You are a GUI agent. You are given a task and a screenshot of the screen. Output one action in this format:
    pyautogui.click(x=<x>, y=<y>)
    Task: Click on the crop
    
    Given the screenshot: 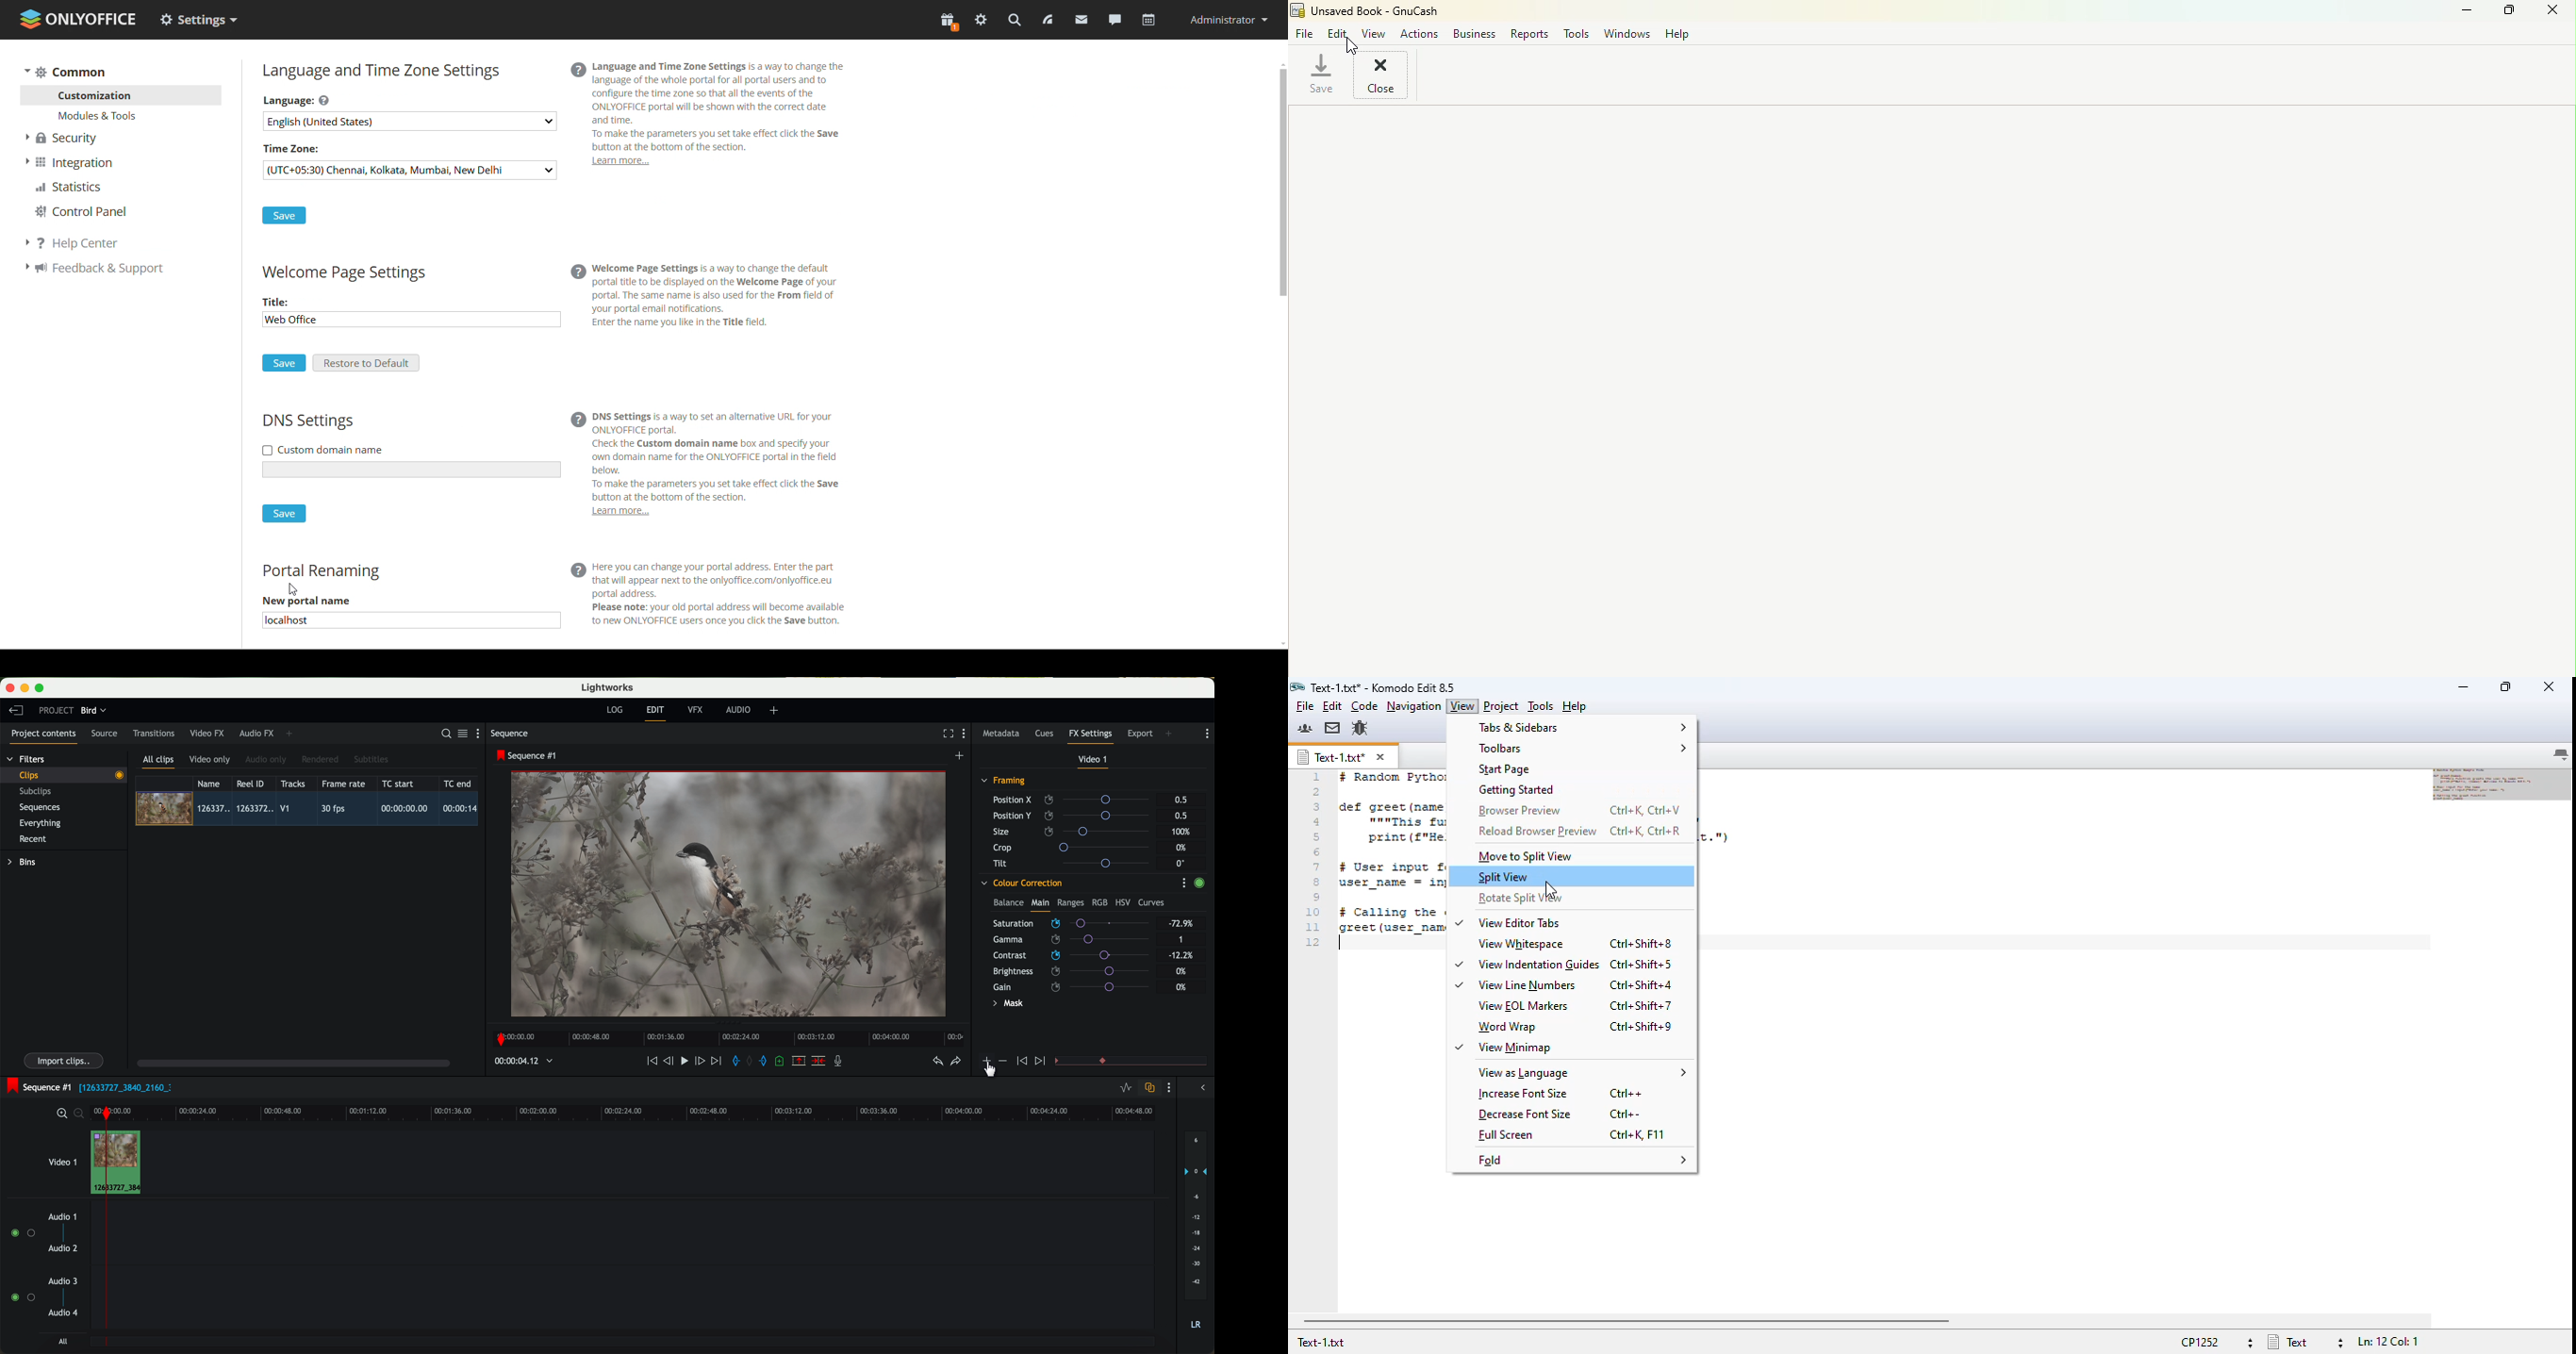 What is the action you would take?
    pyautogui.click(x=1076, y=847)
    